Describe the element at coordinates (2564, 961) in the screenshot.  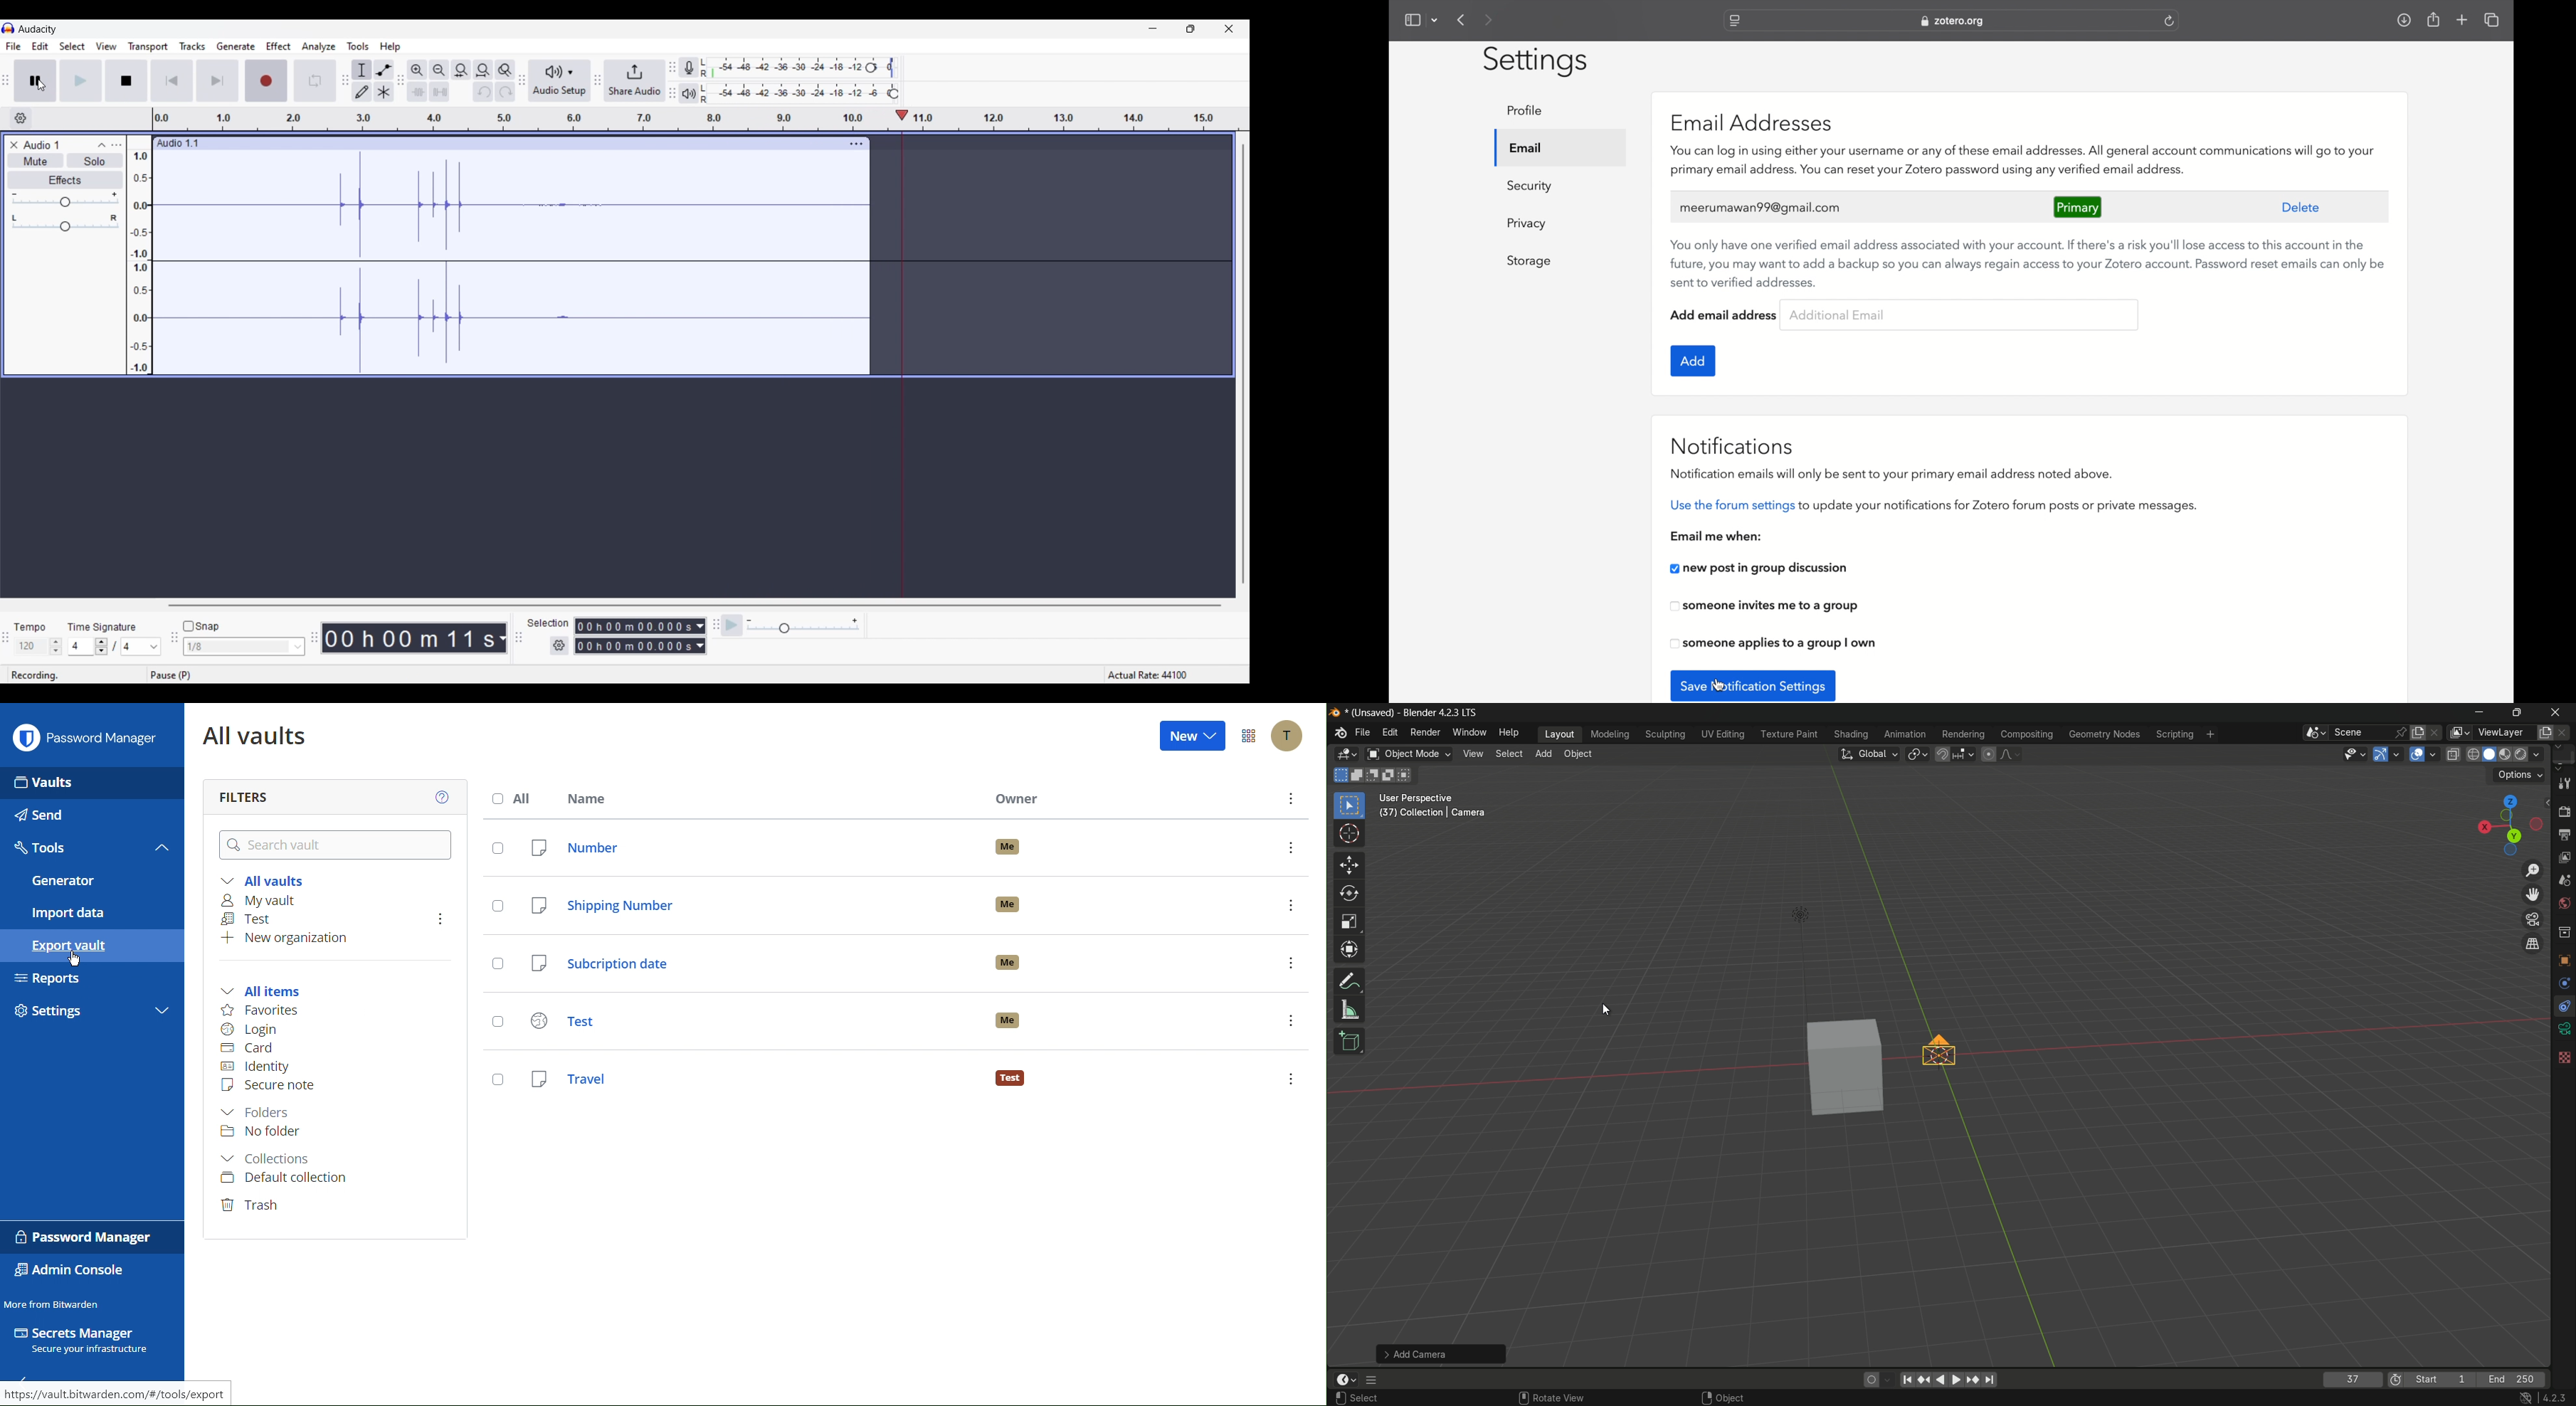
I see `texture` at that location.